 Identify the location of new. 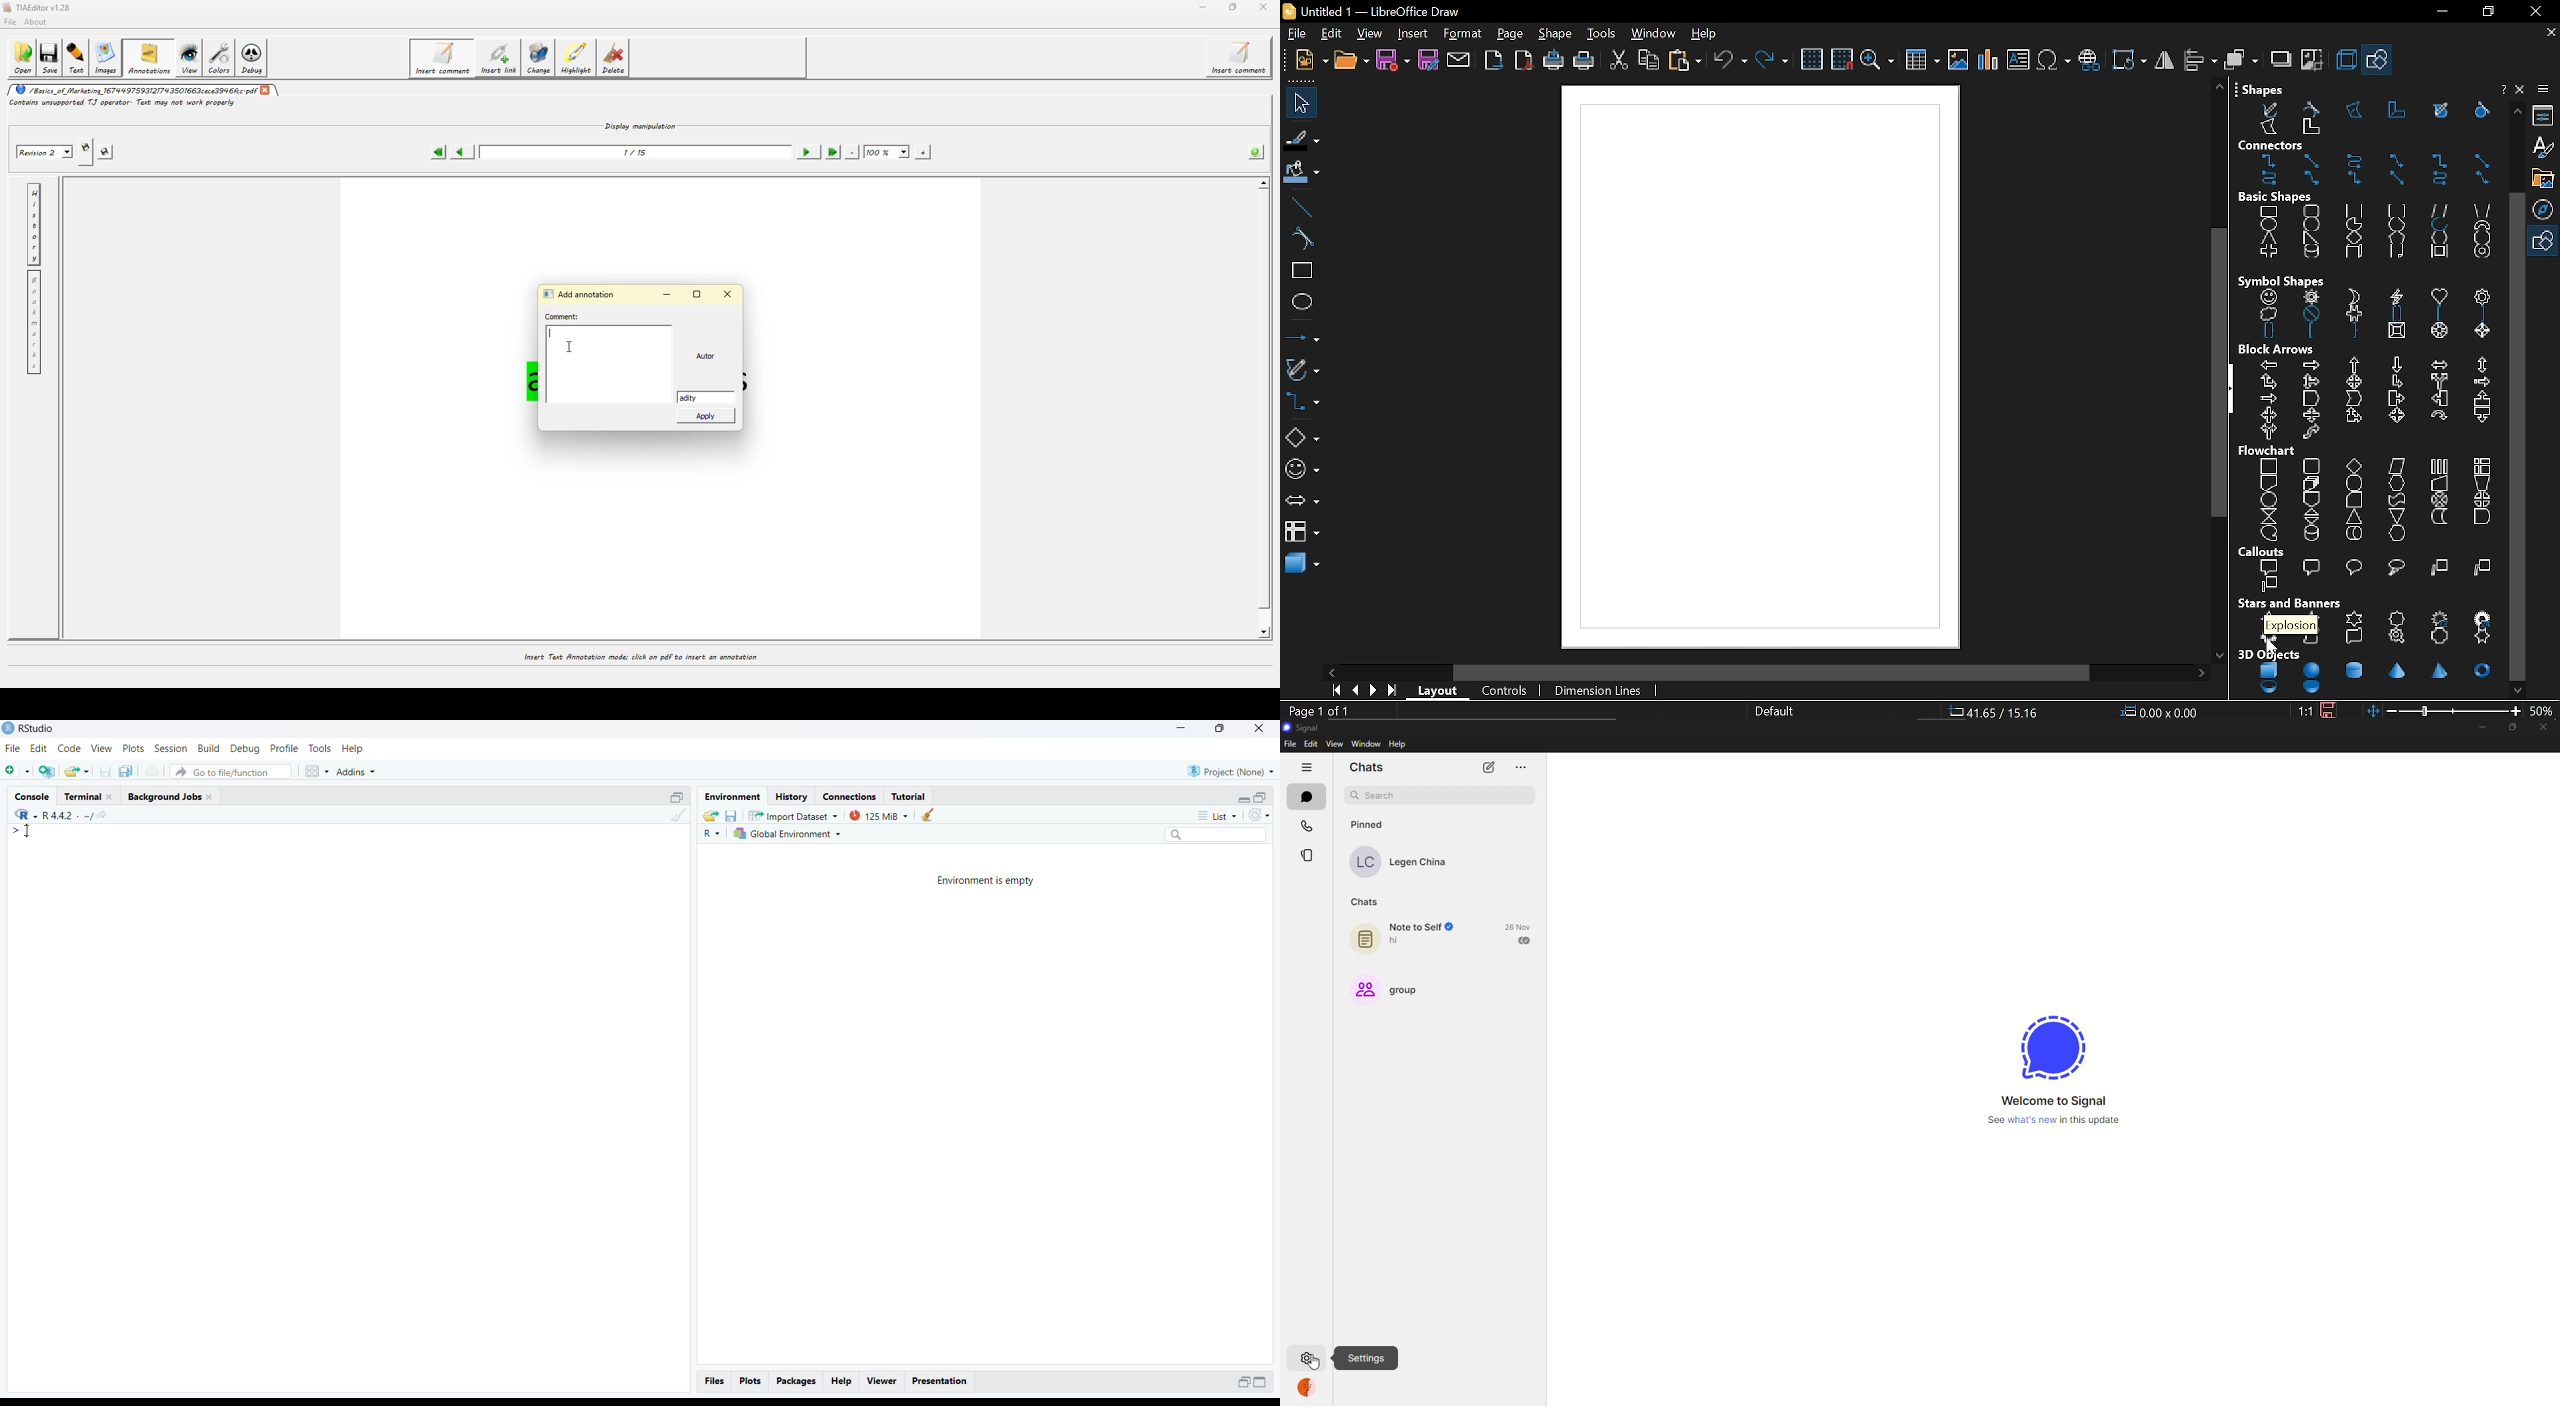
(1311, 61).